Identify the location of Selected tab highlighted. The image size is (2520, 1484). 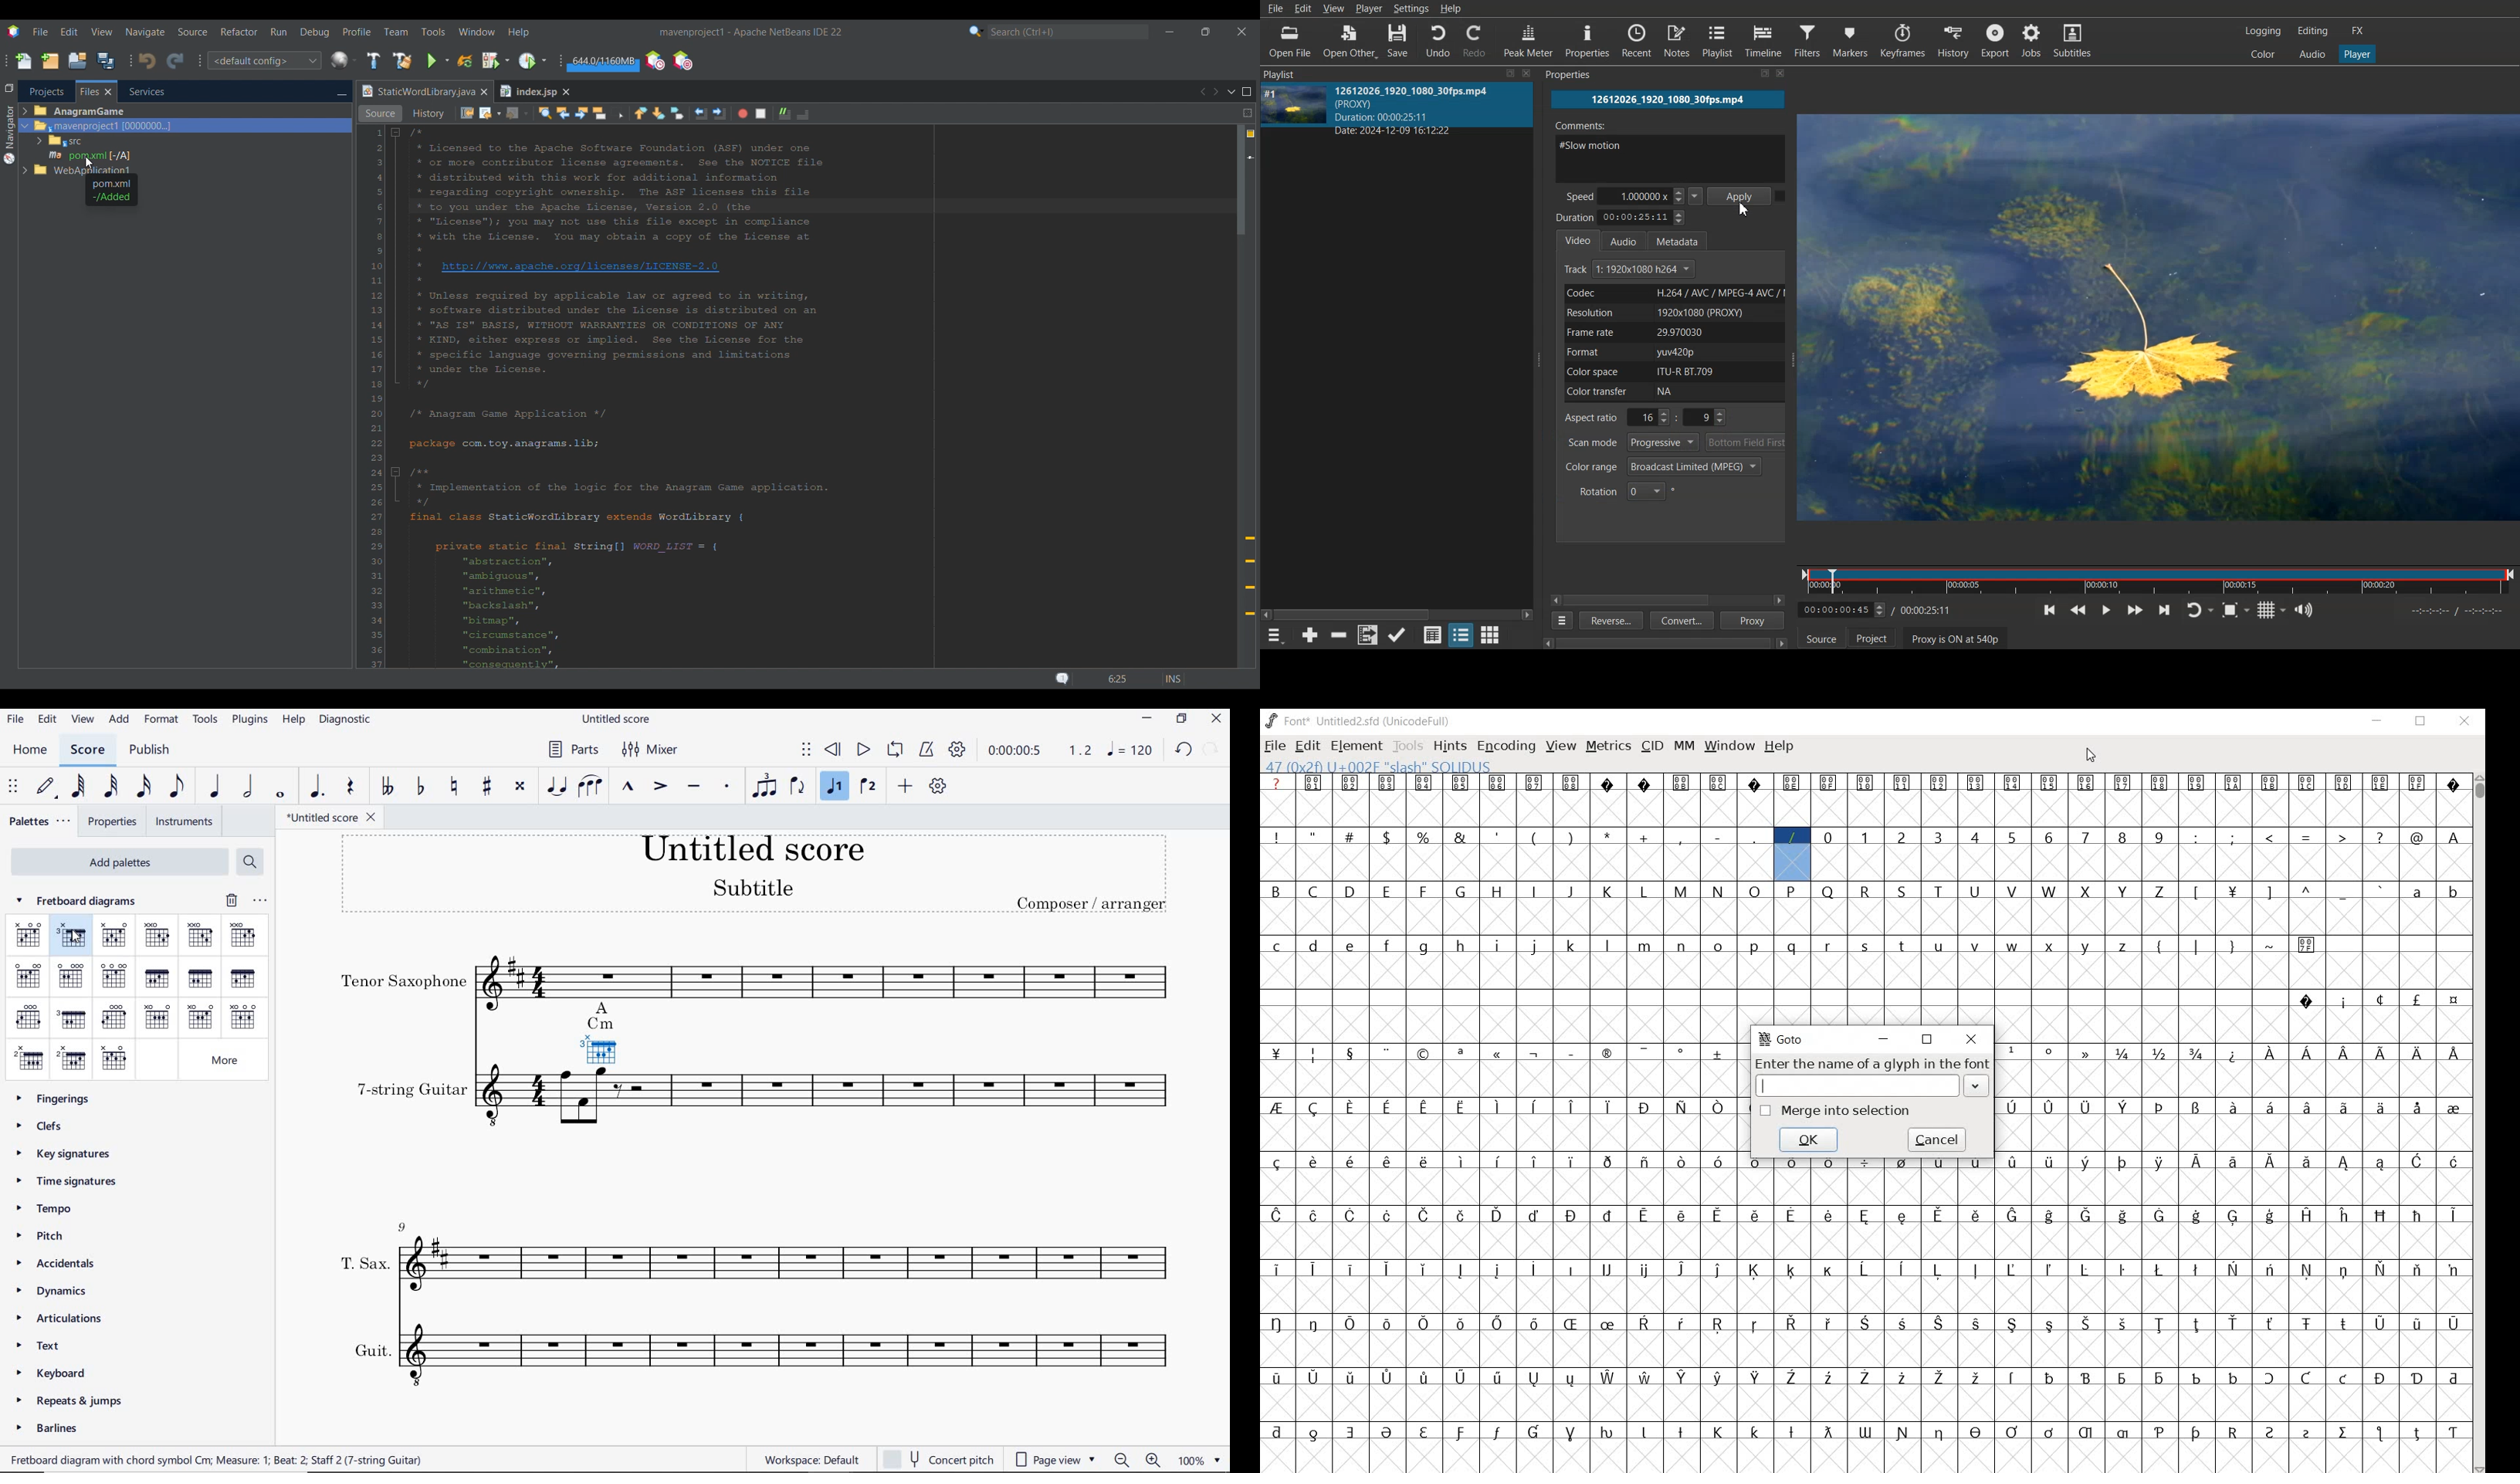
(243, 125).